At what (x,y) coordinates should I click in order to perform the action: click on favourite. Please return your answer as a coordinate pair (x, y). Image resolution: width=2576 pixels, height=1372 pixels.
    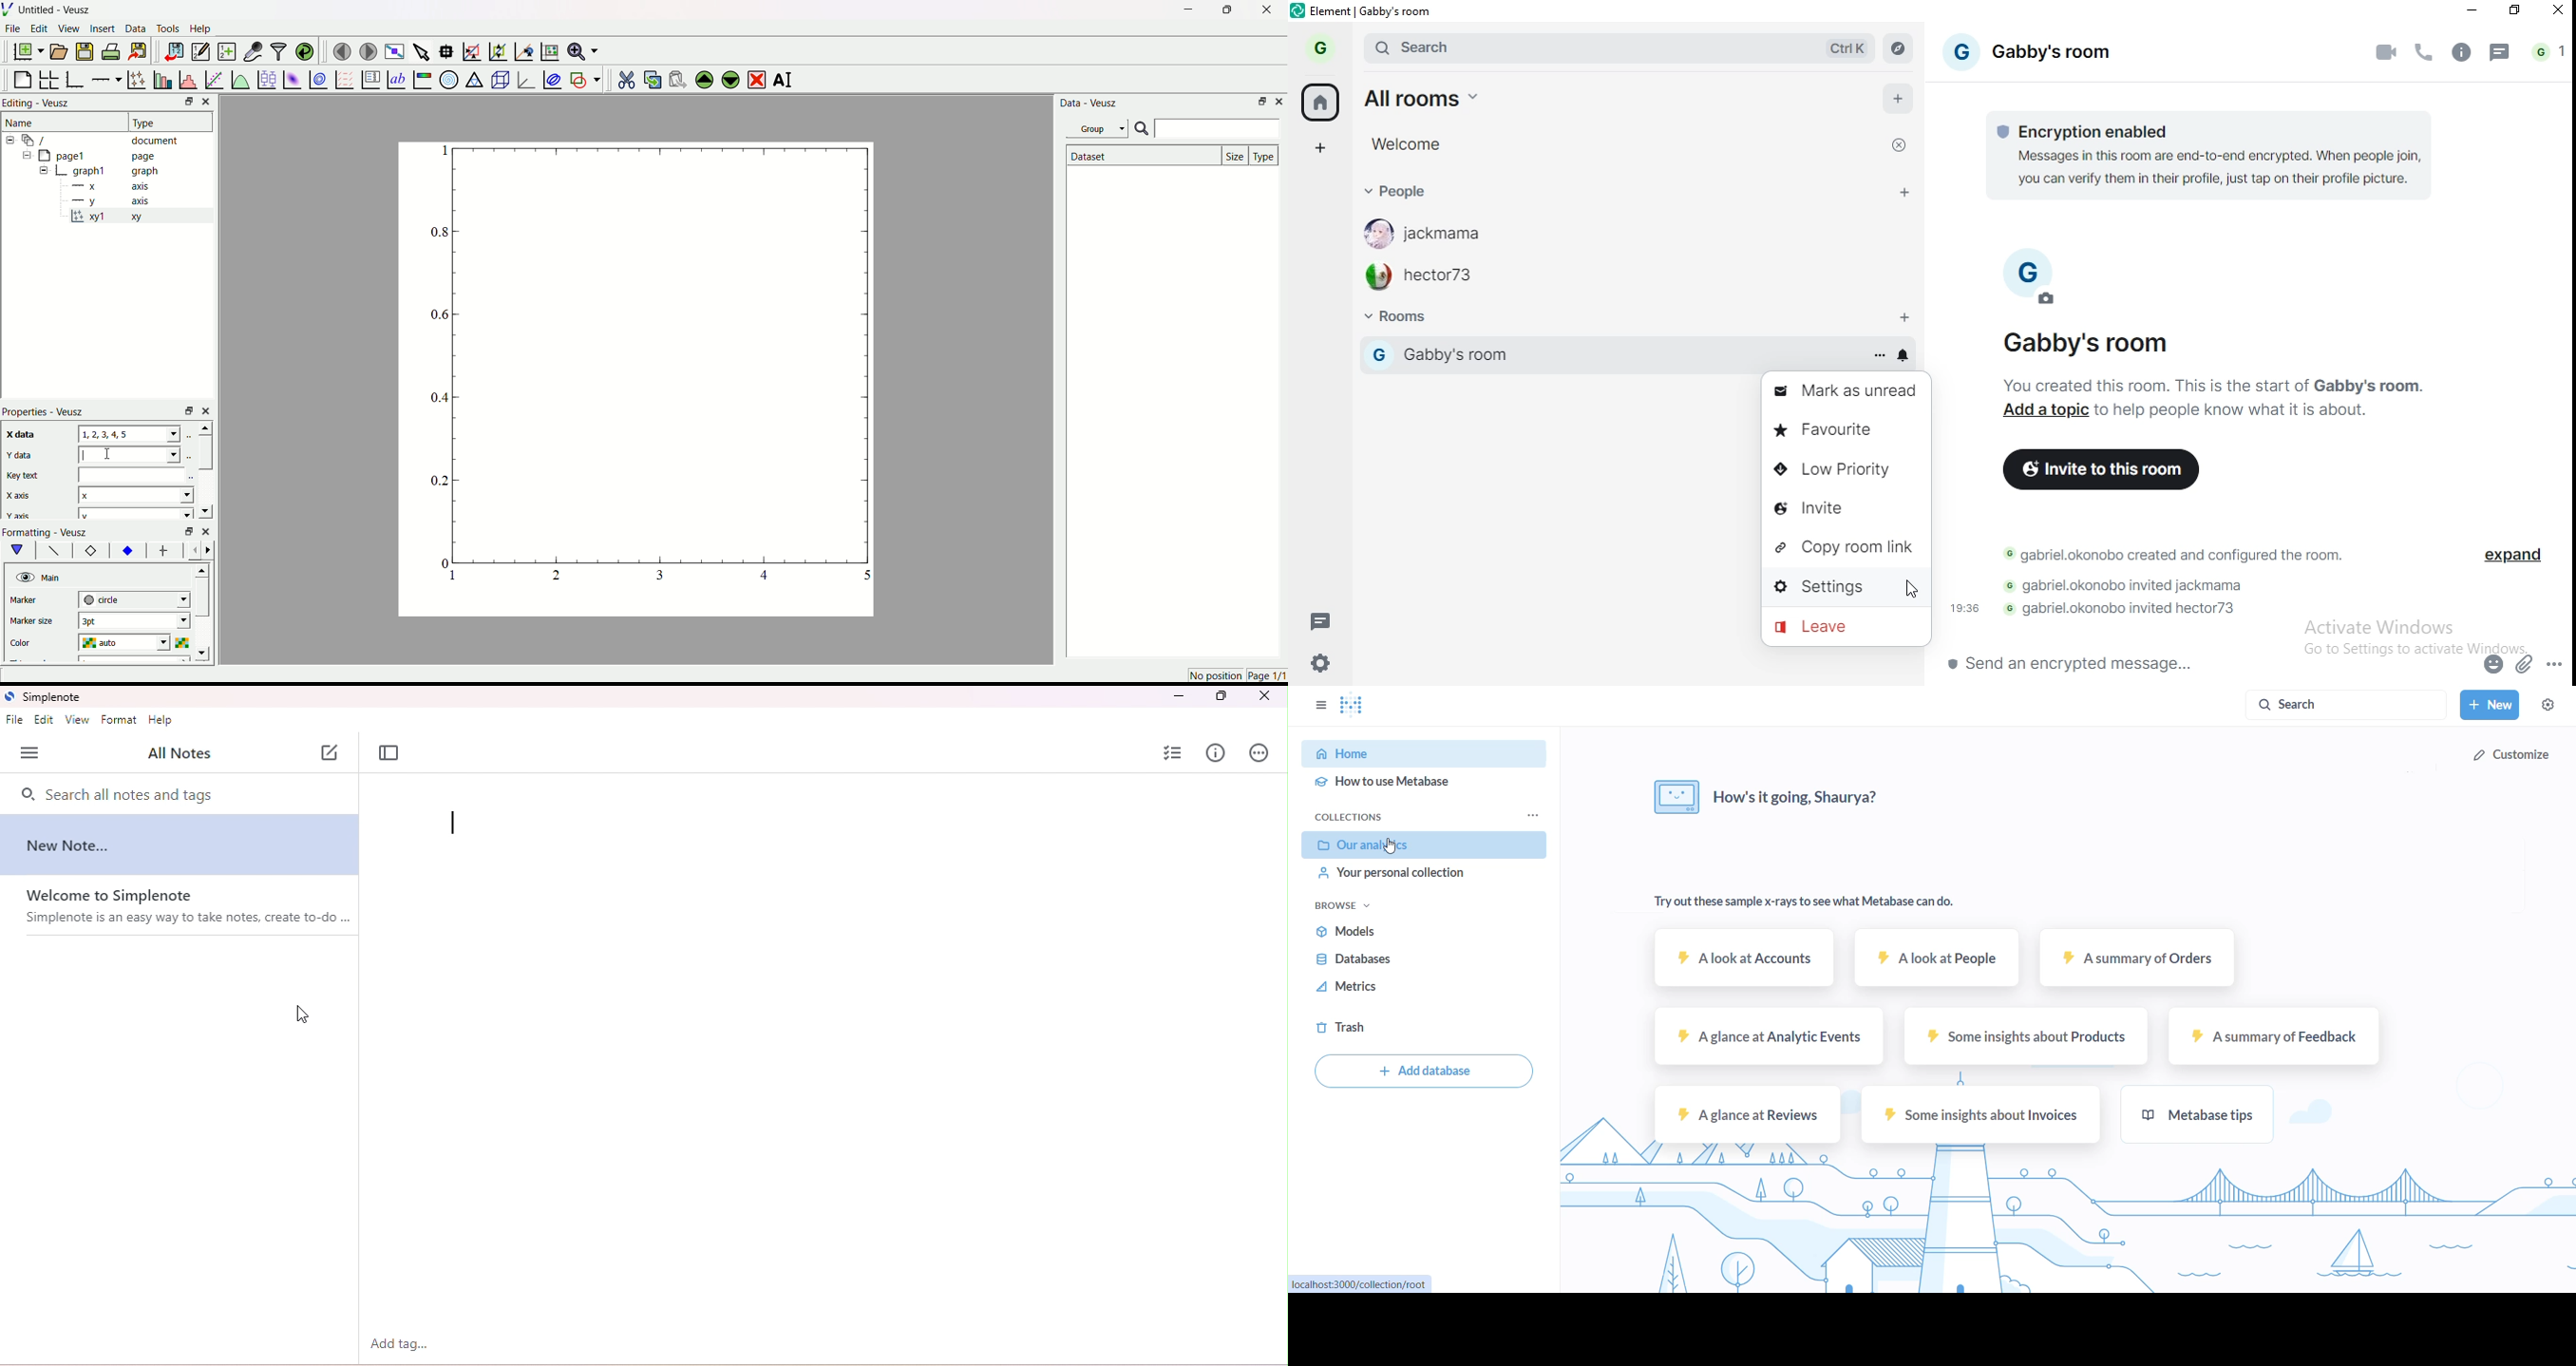
    Looking at the image, I should click on (1848, 429).